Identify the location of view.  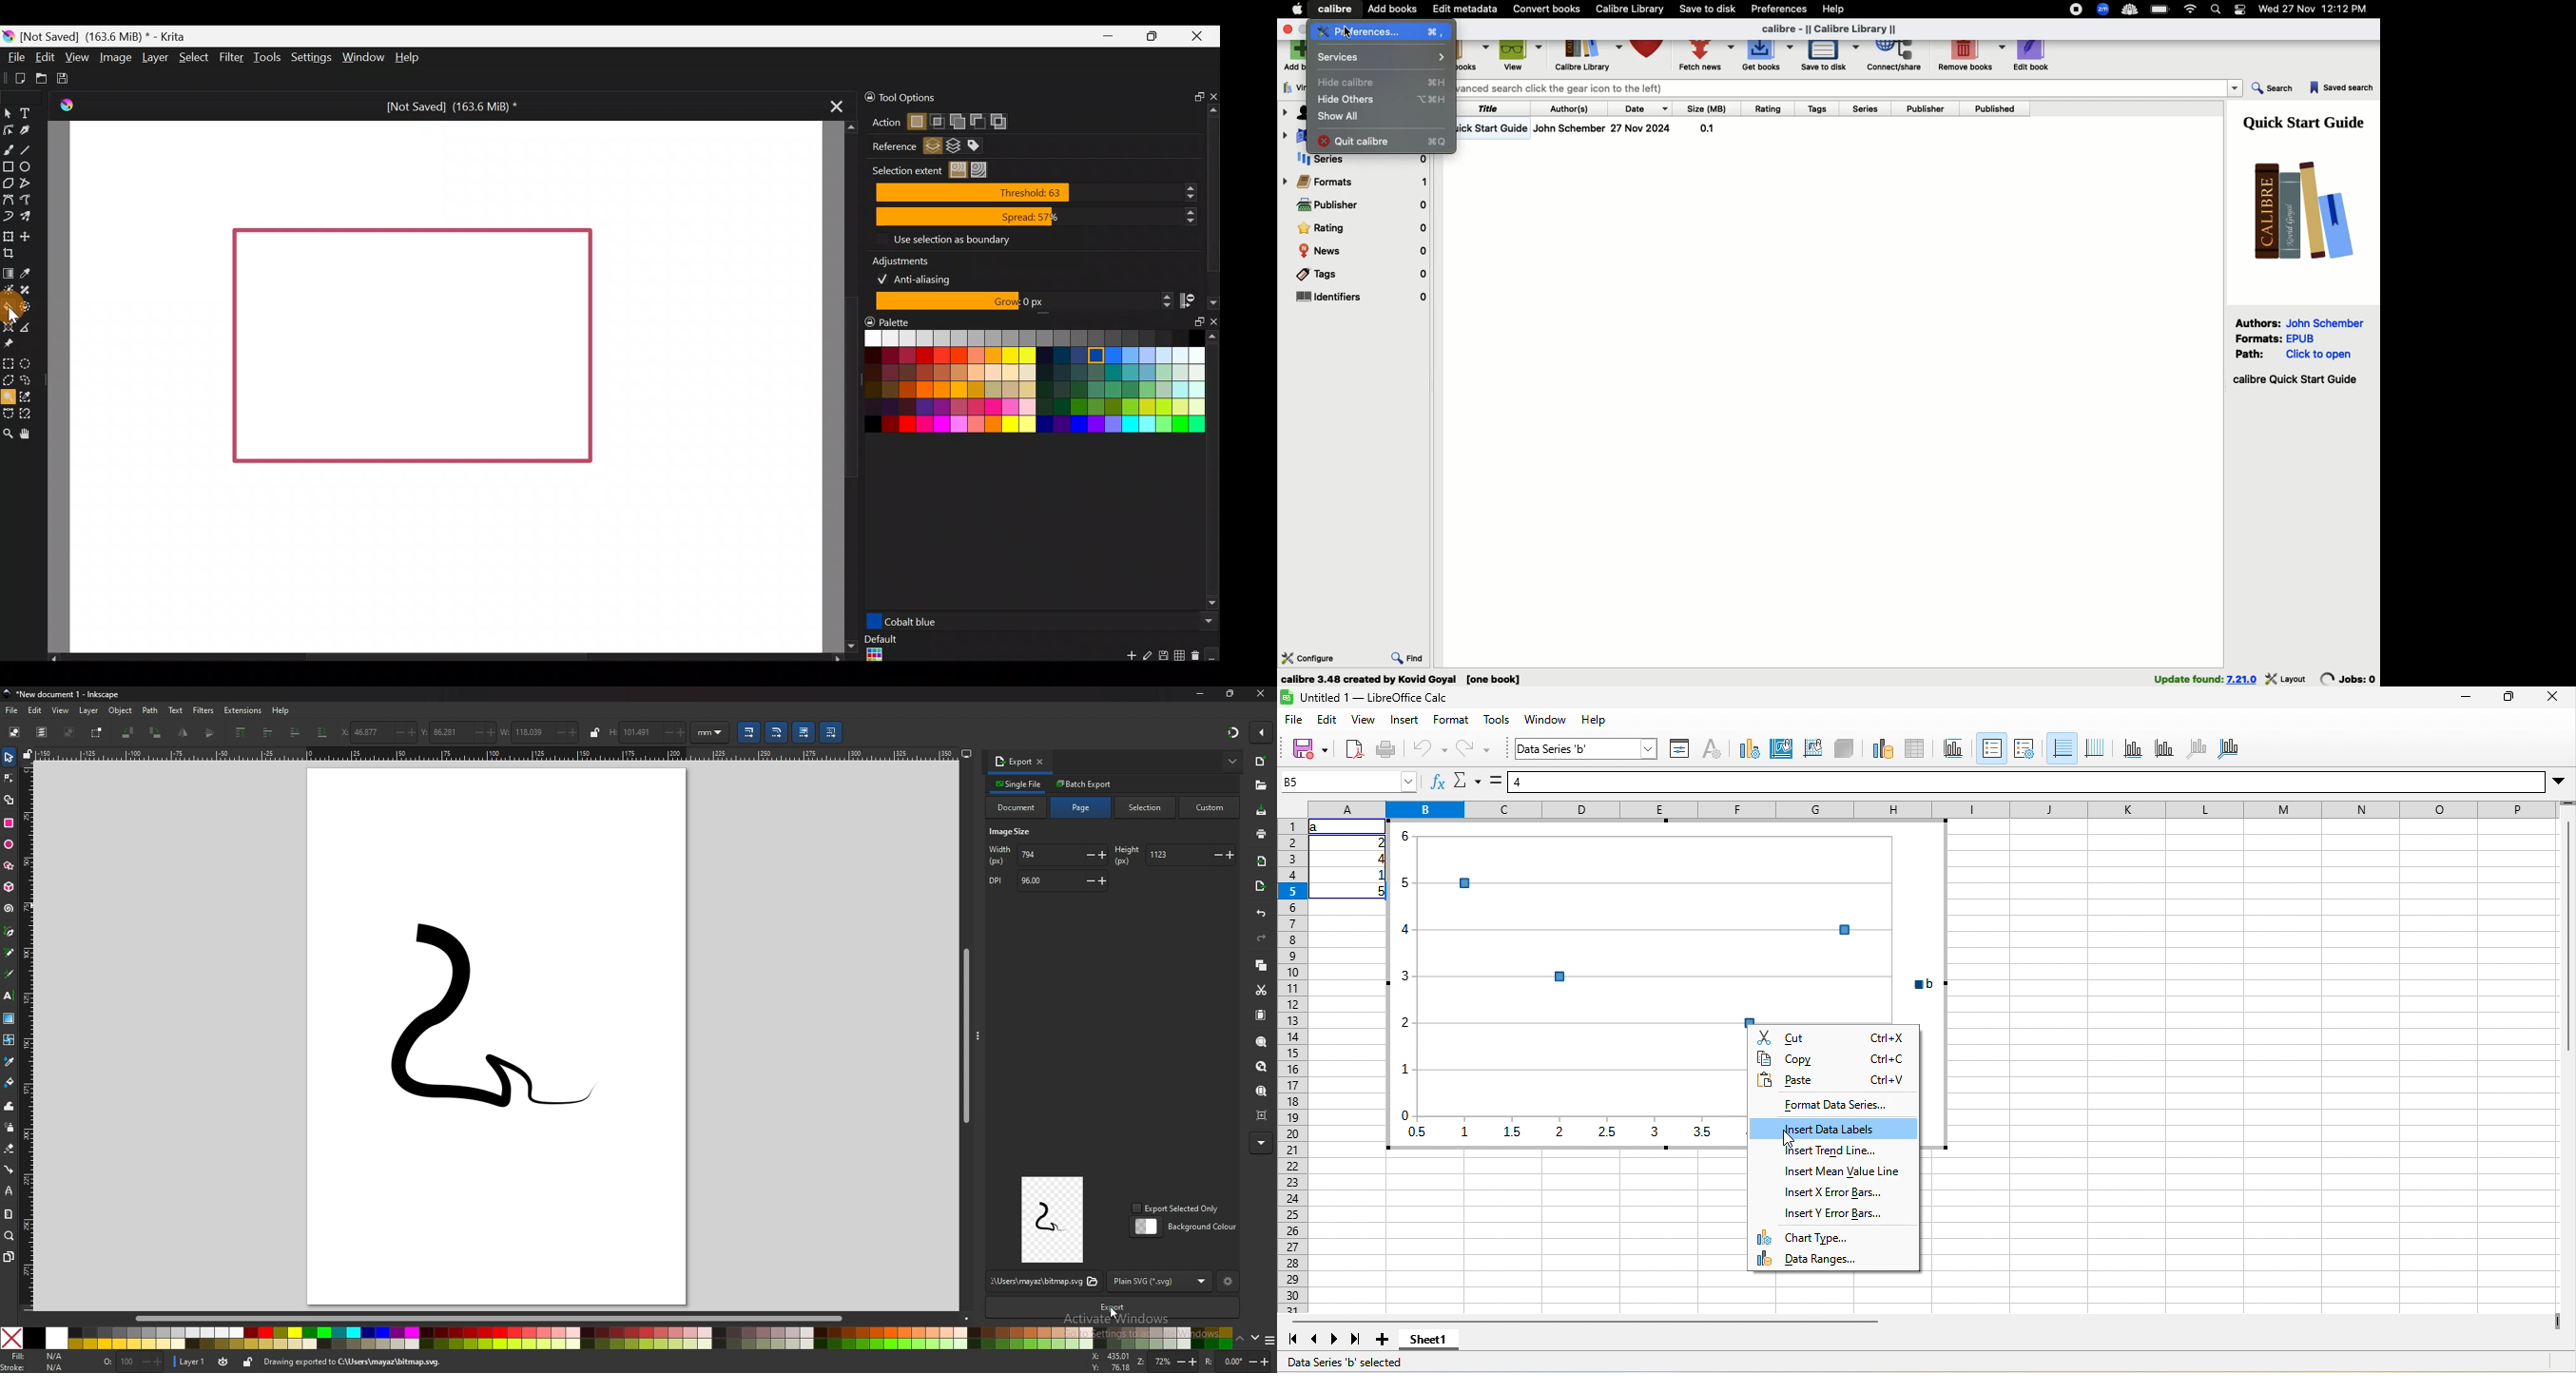
(61, 711).